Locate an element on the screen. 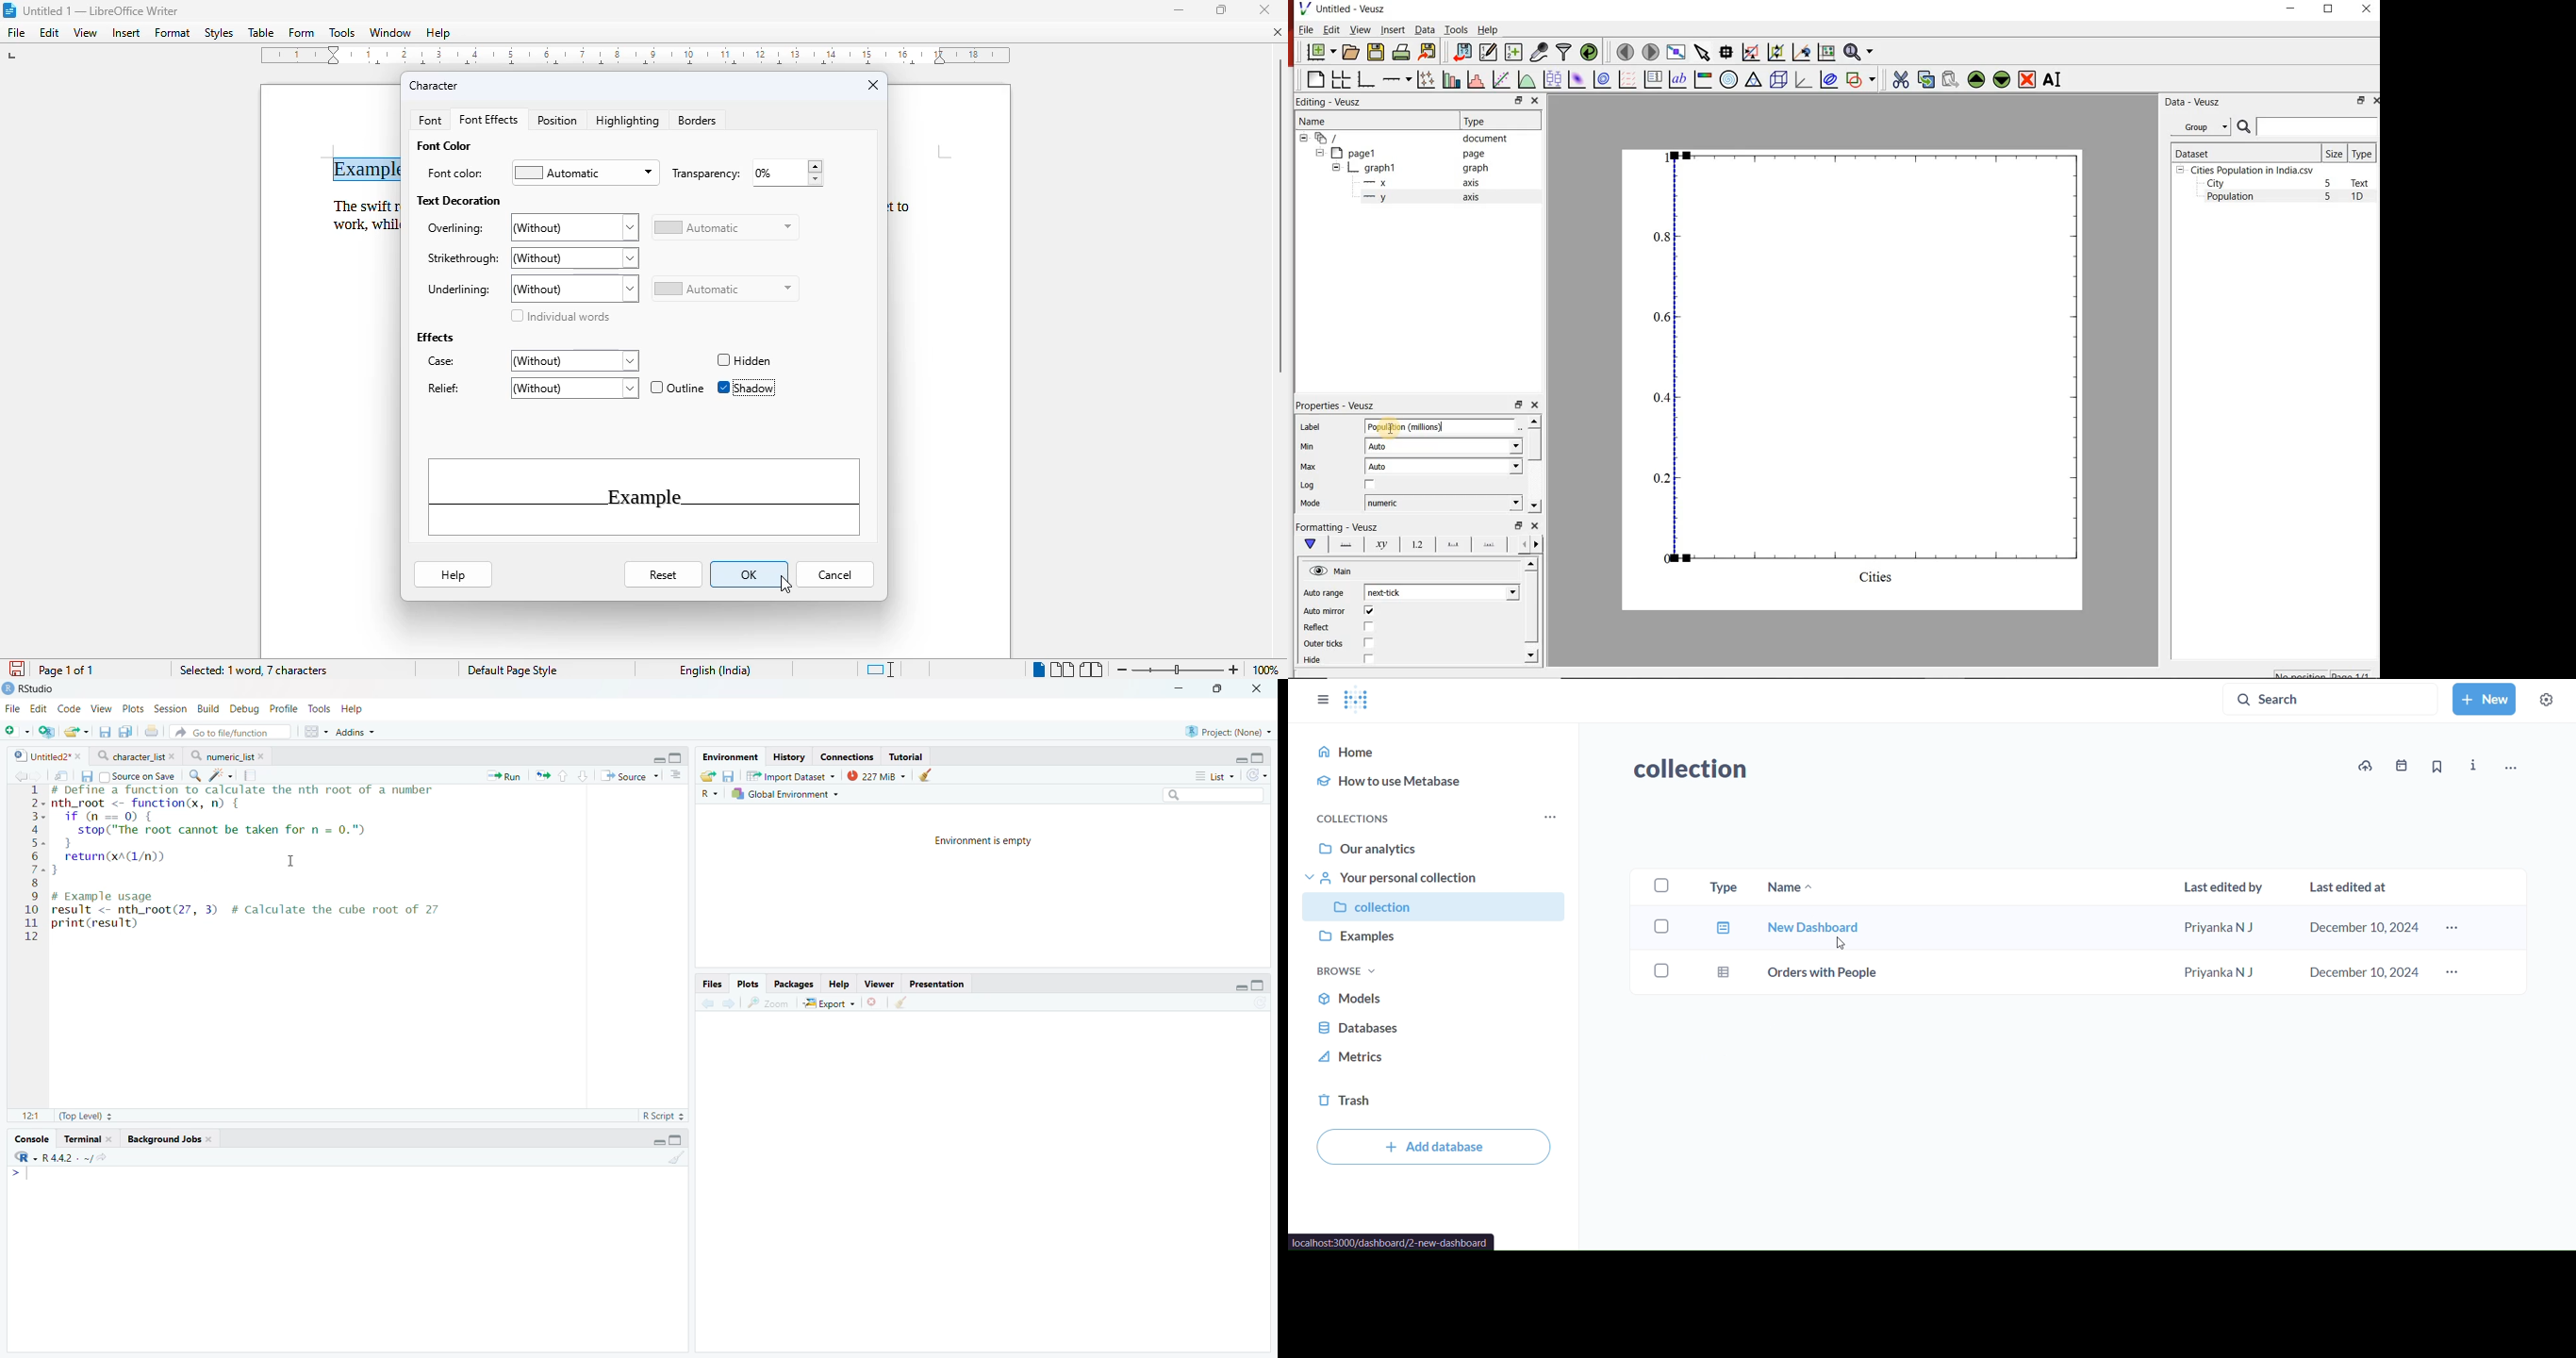 This screenshot has width=2576, height=1372. close is located at coordinates (873, 84).